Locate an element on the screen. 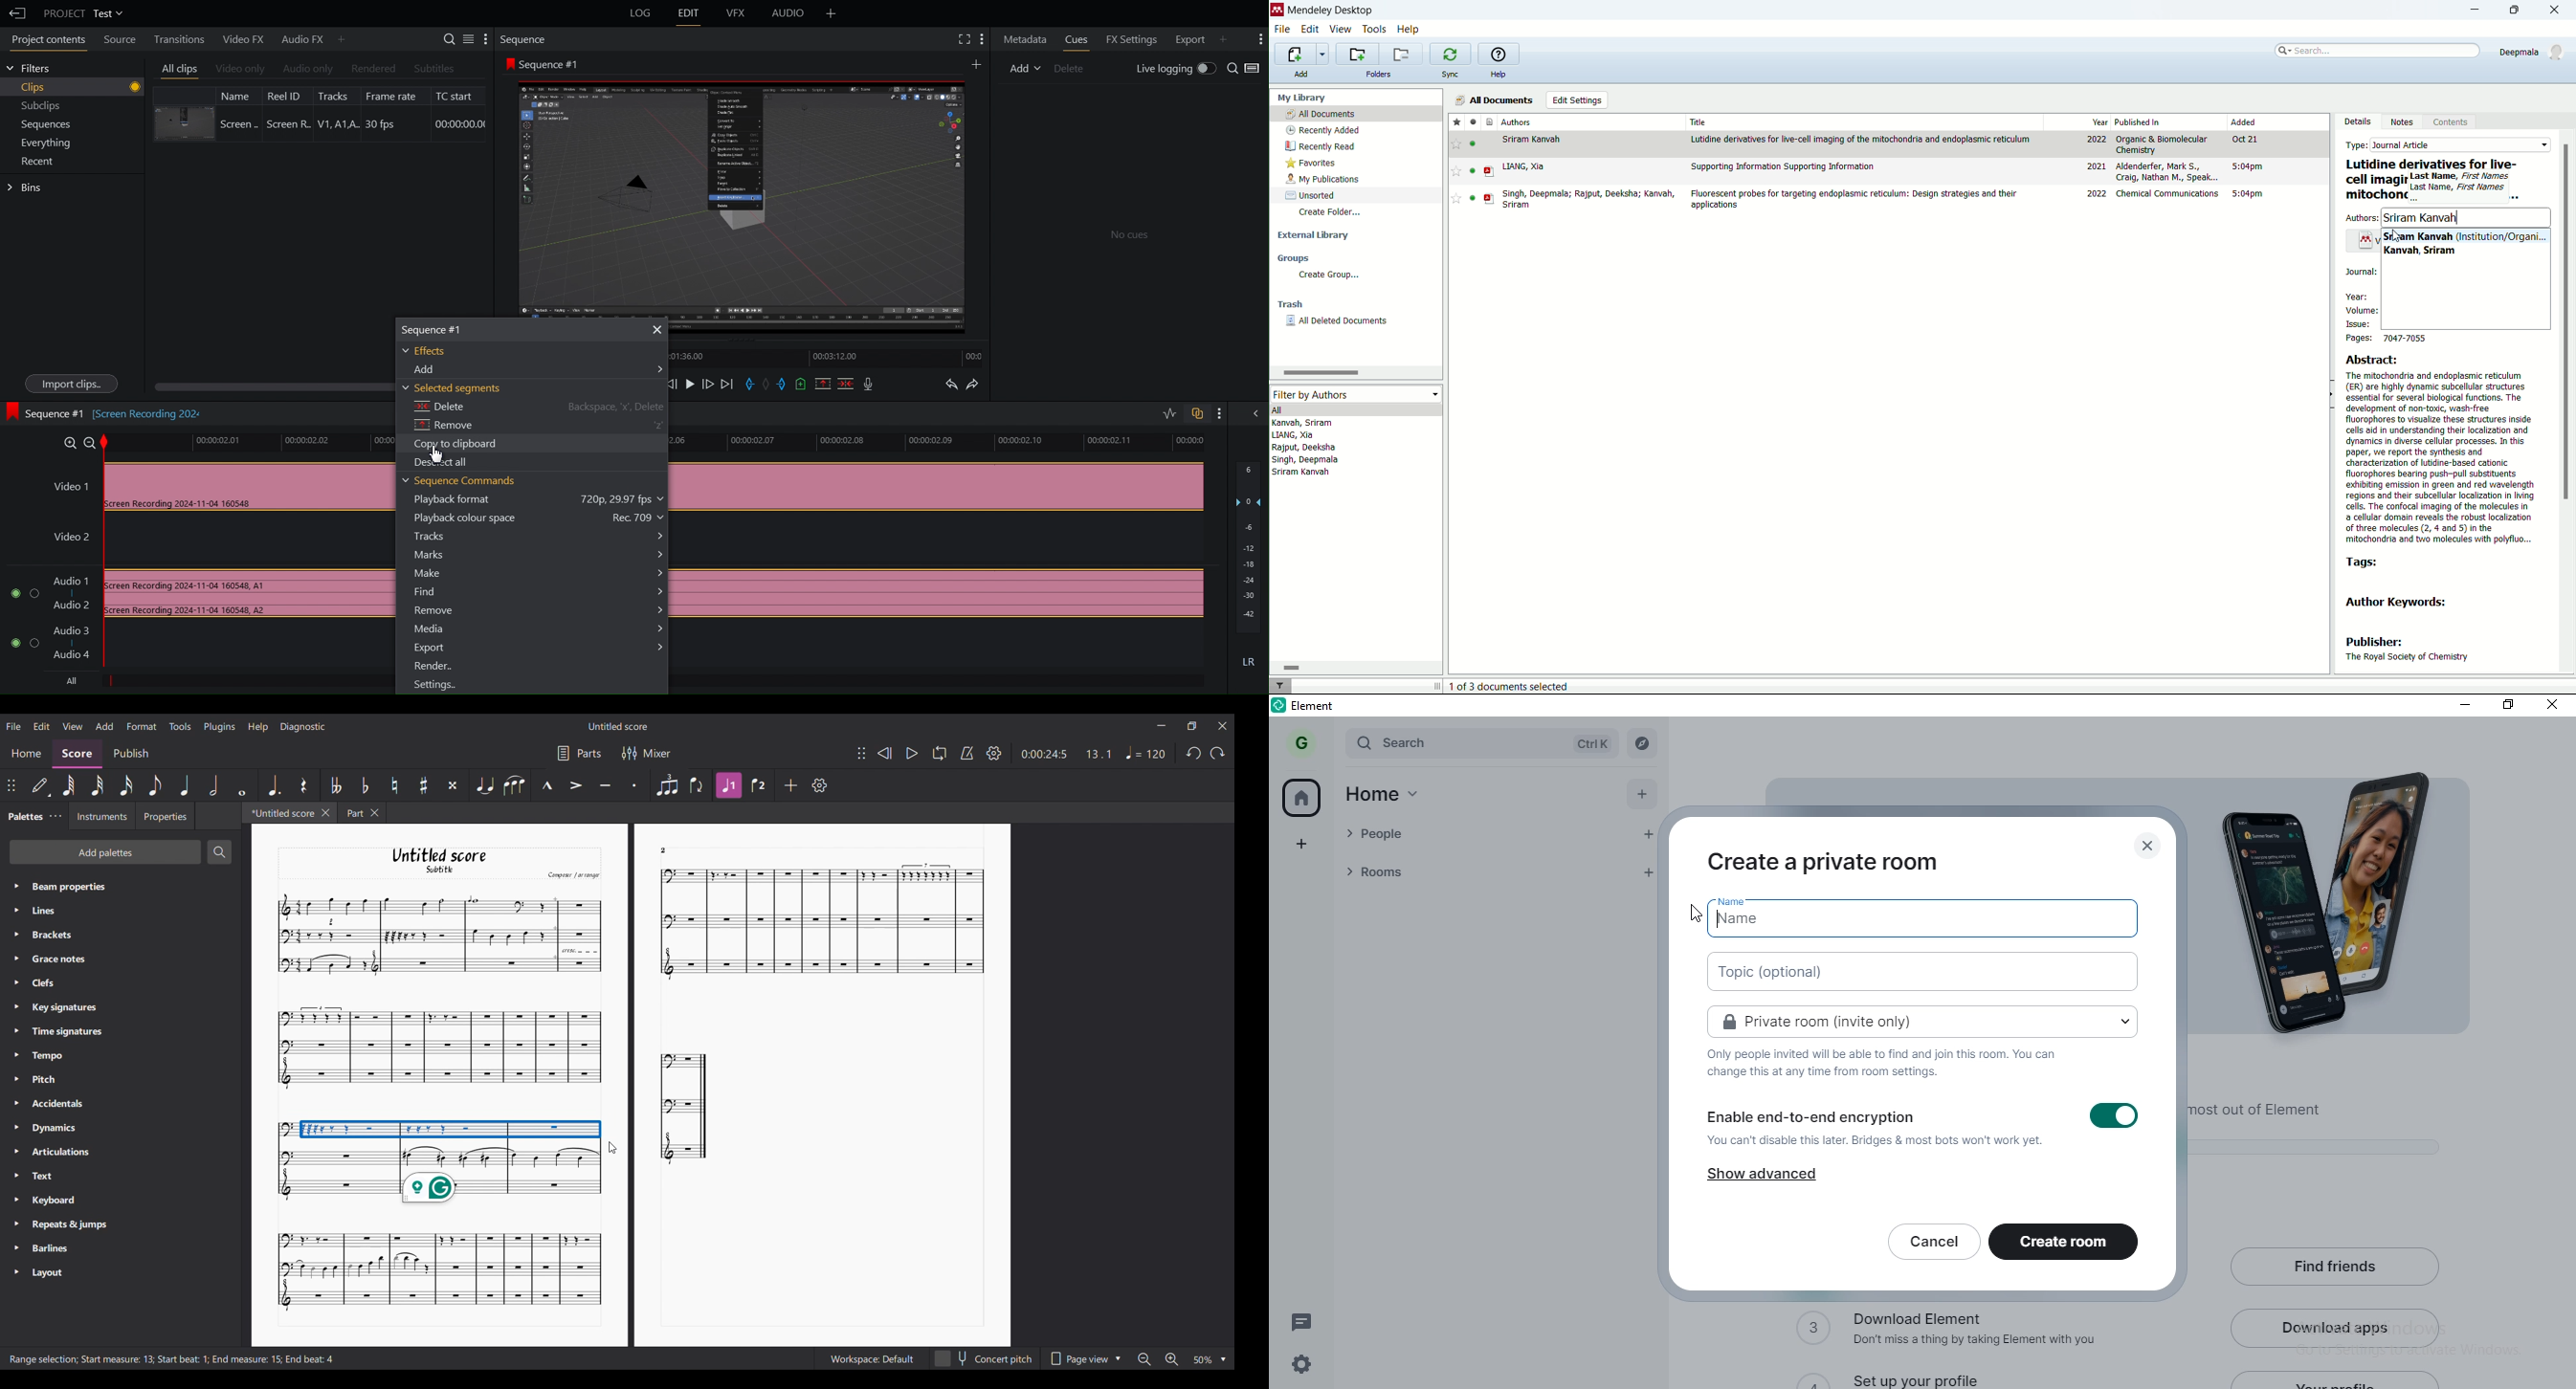 The height and width of the screenshot is (1400, 2576). home is located at coordinates (1304, 797).